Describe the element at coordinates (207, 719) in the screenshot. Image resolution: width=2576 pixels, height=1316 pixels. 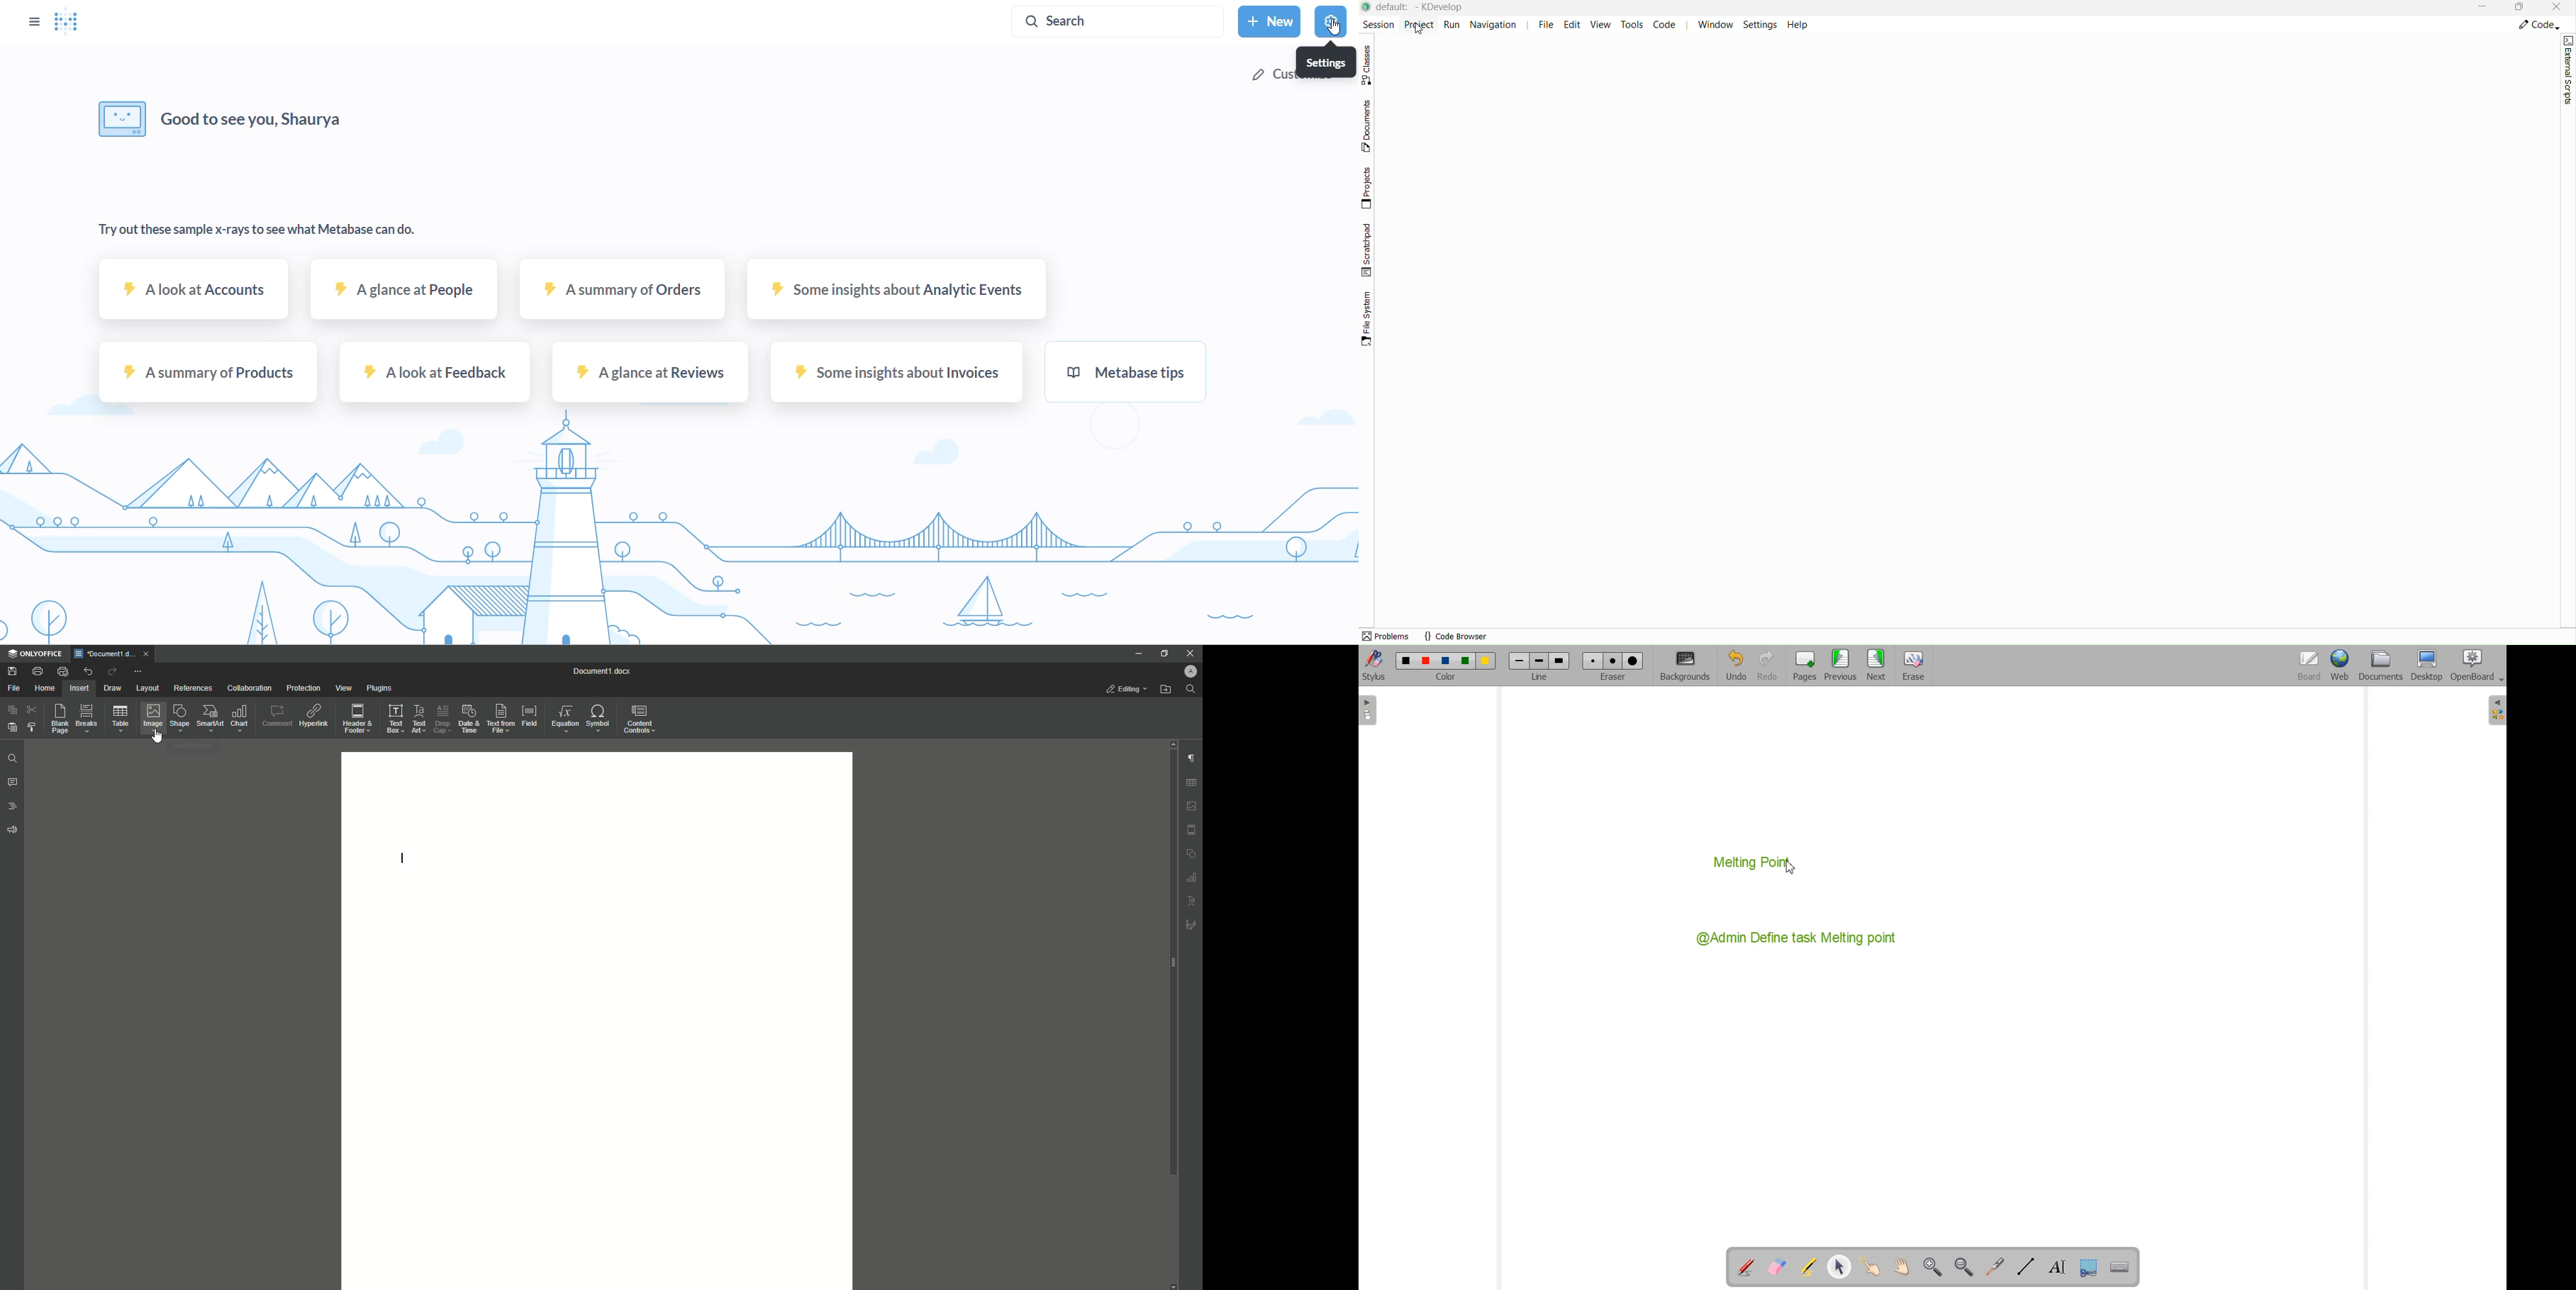
I see `SmartArt` at that location.